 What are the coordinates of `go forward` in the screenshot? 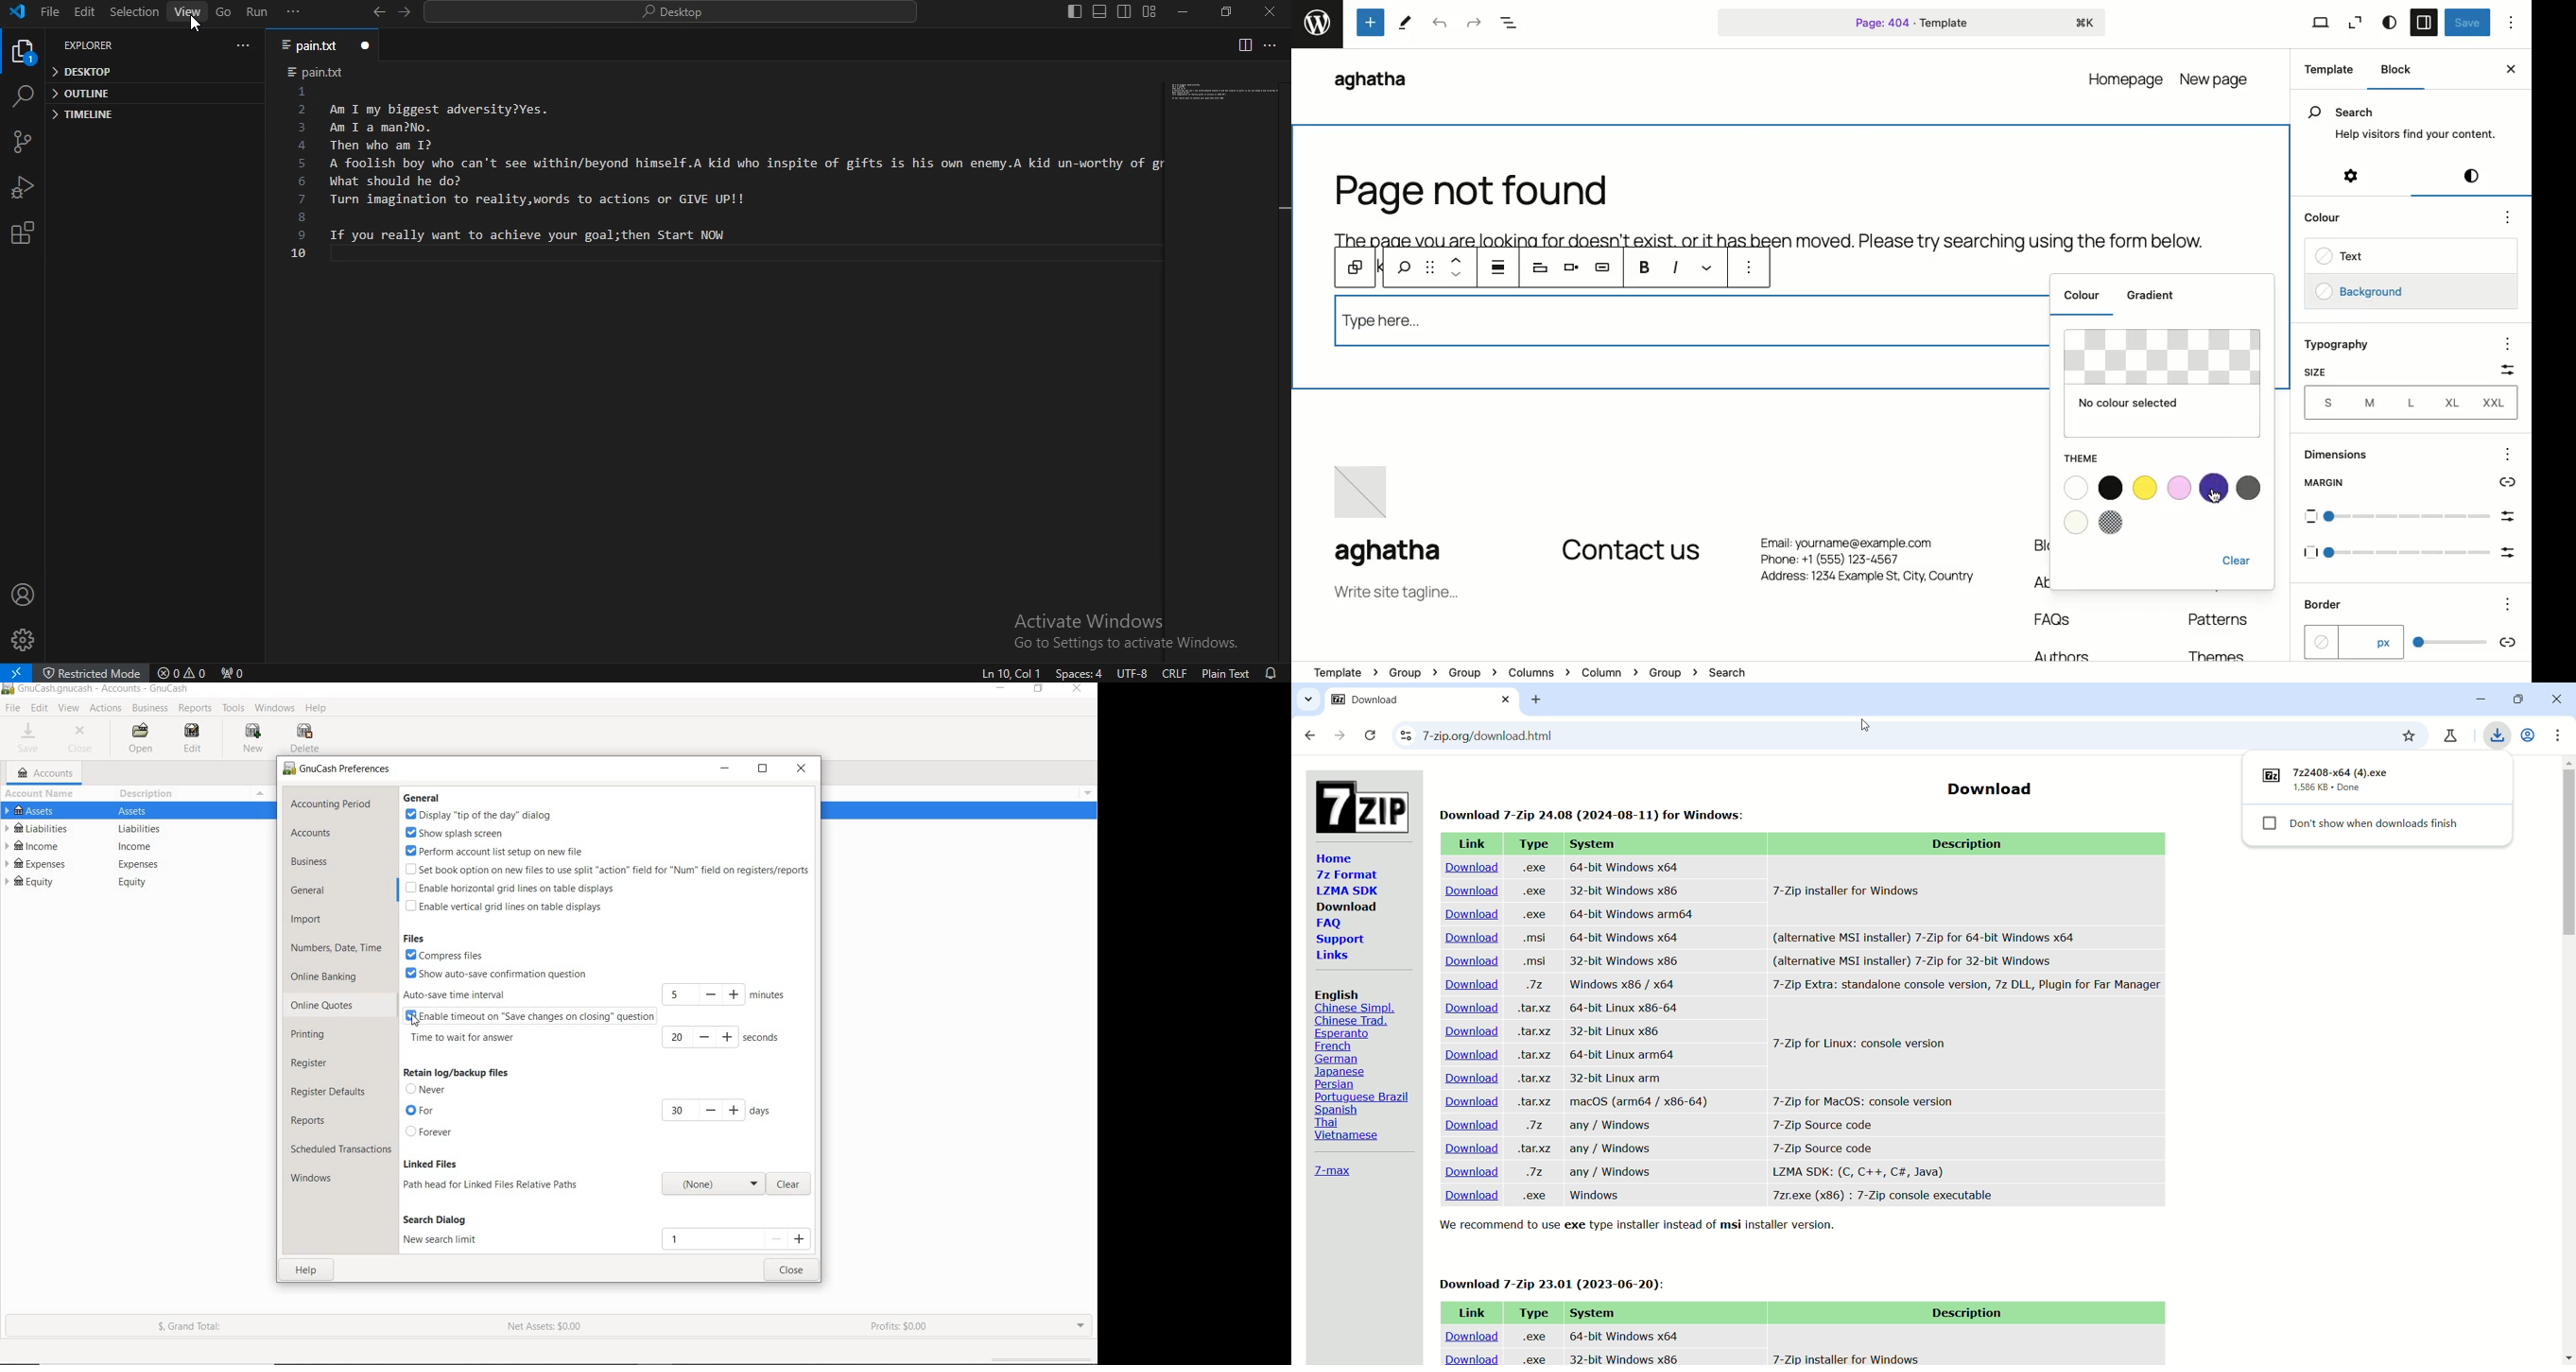 It's located at (406, 12).